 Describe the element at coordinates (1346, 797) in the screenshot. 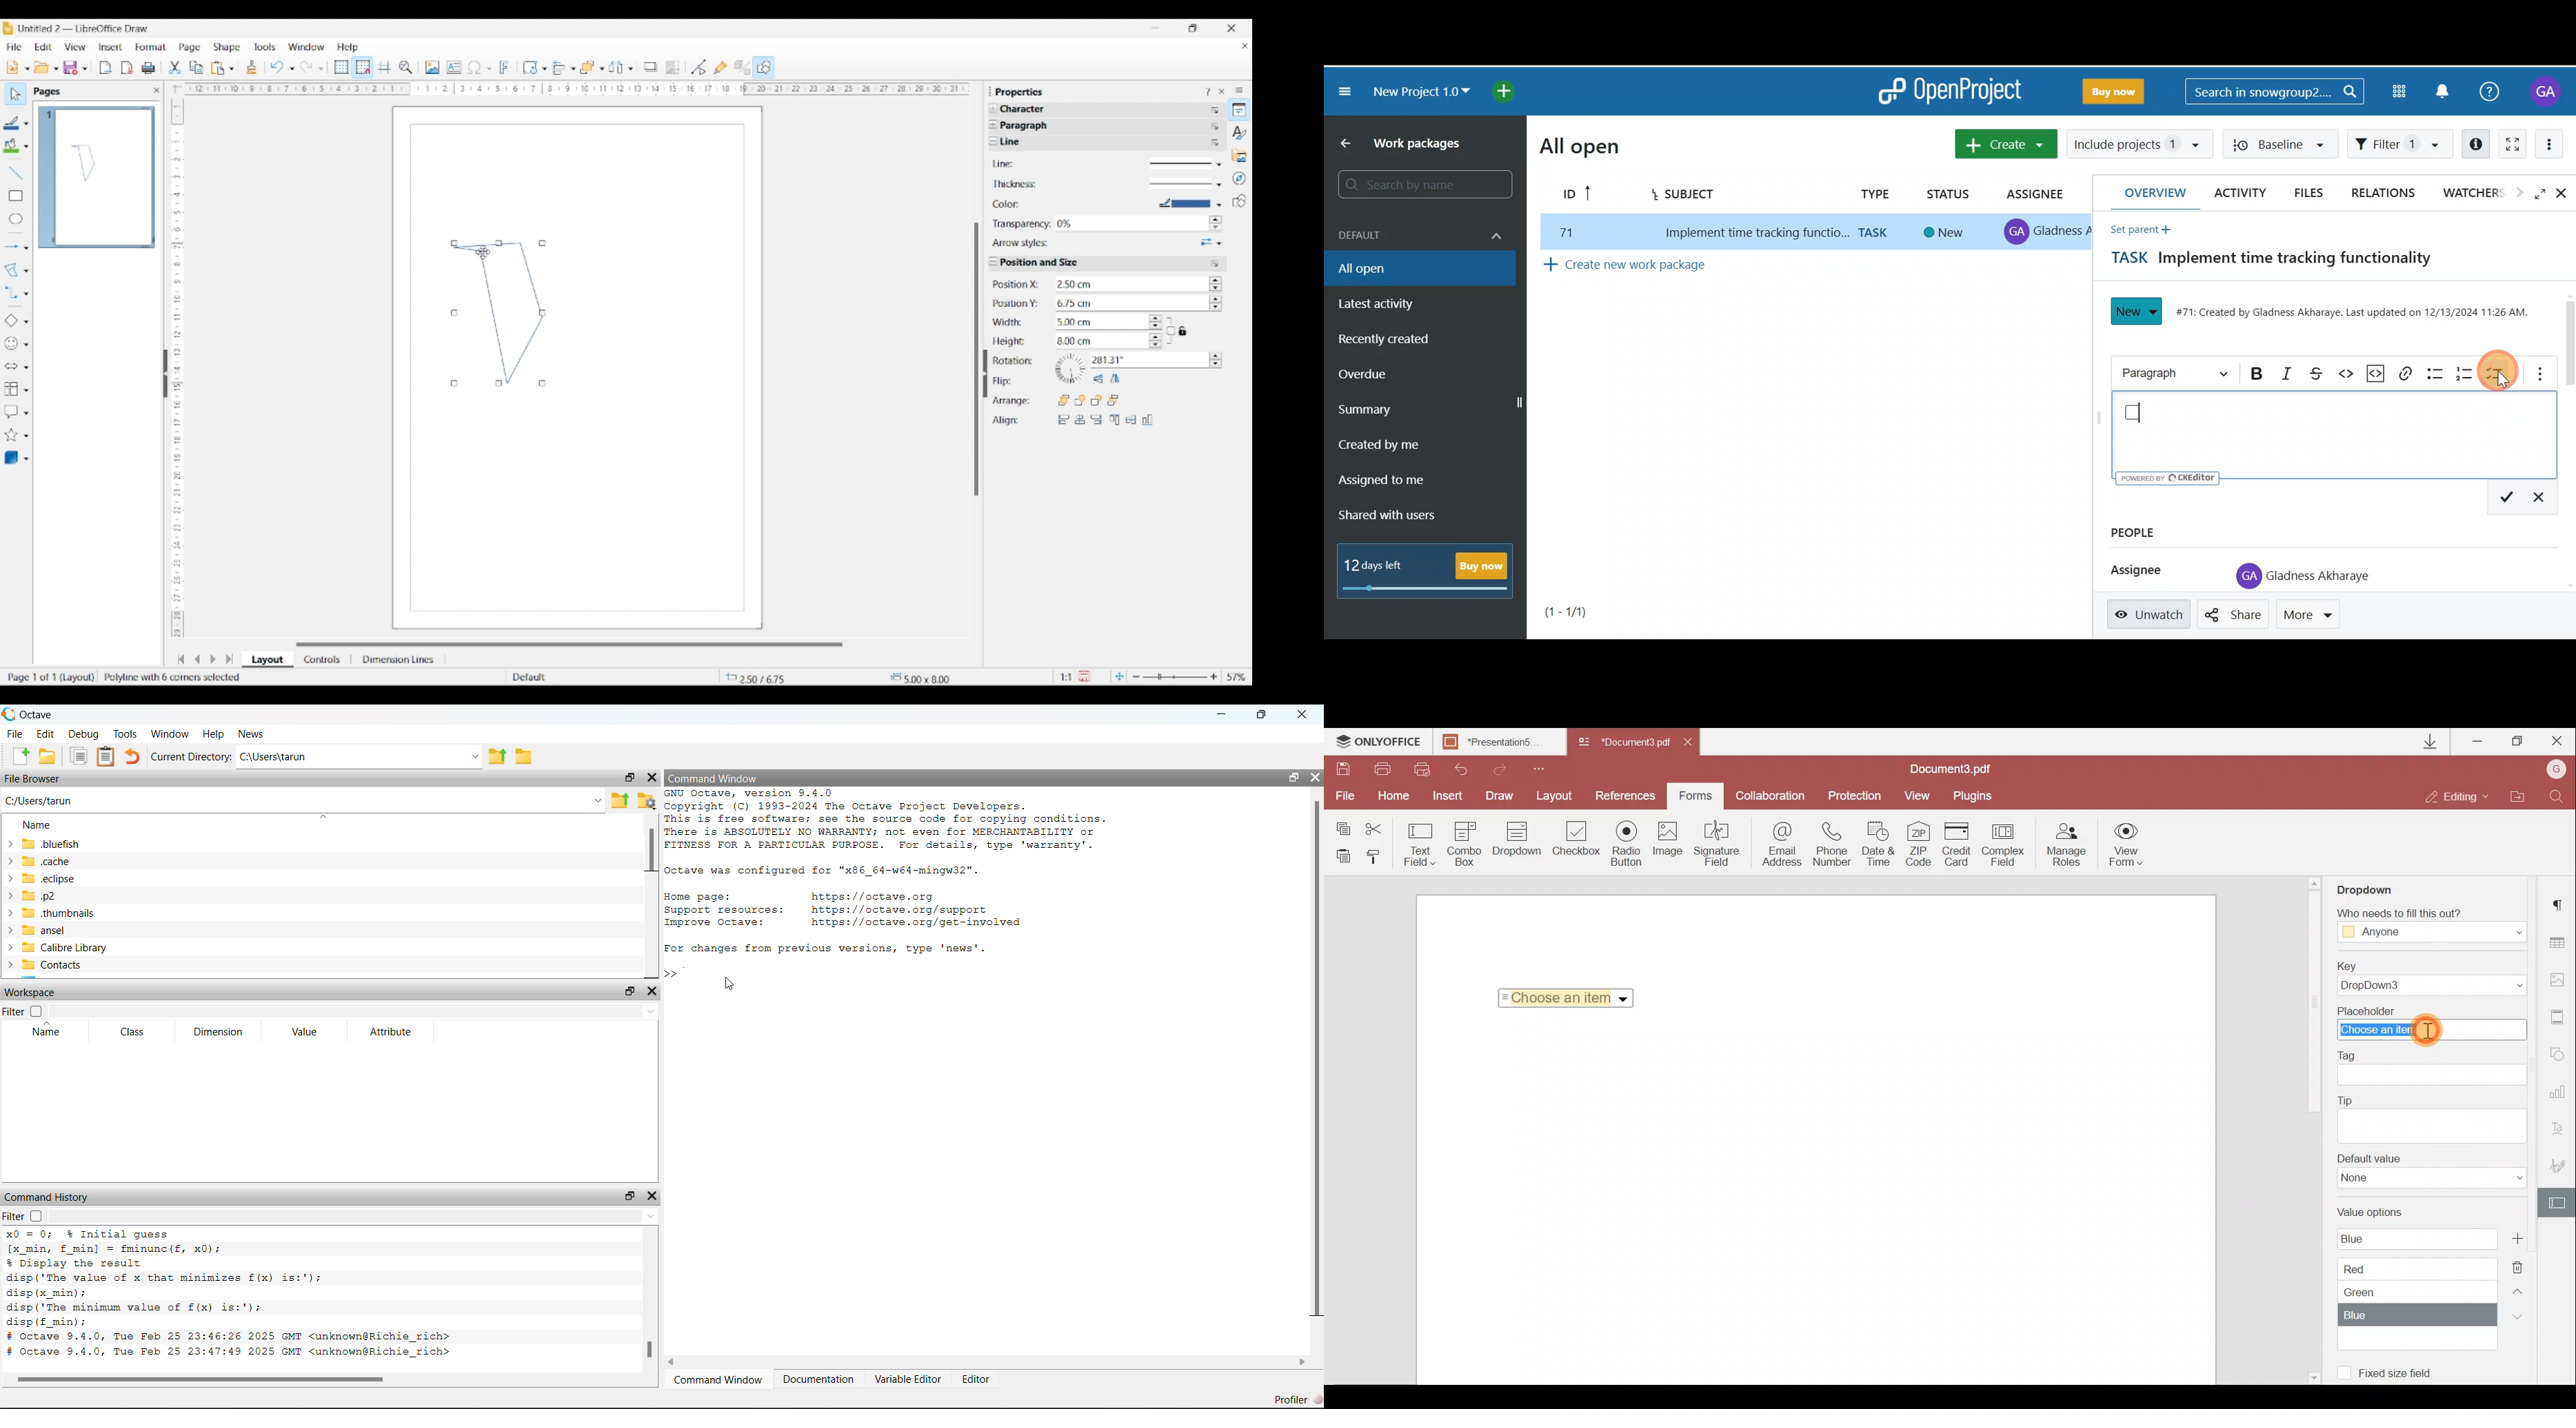

I see `File` at that location.